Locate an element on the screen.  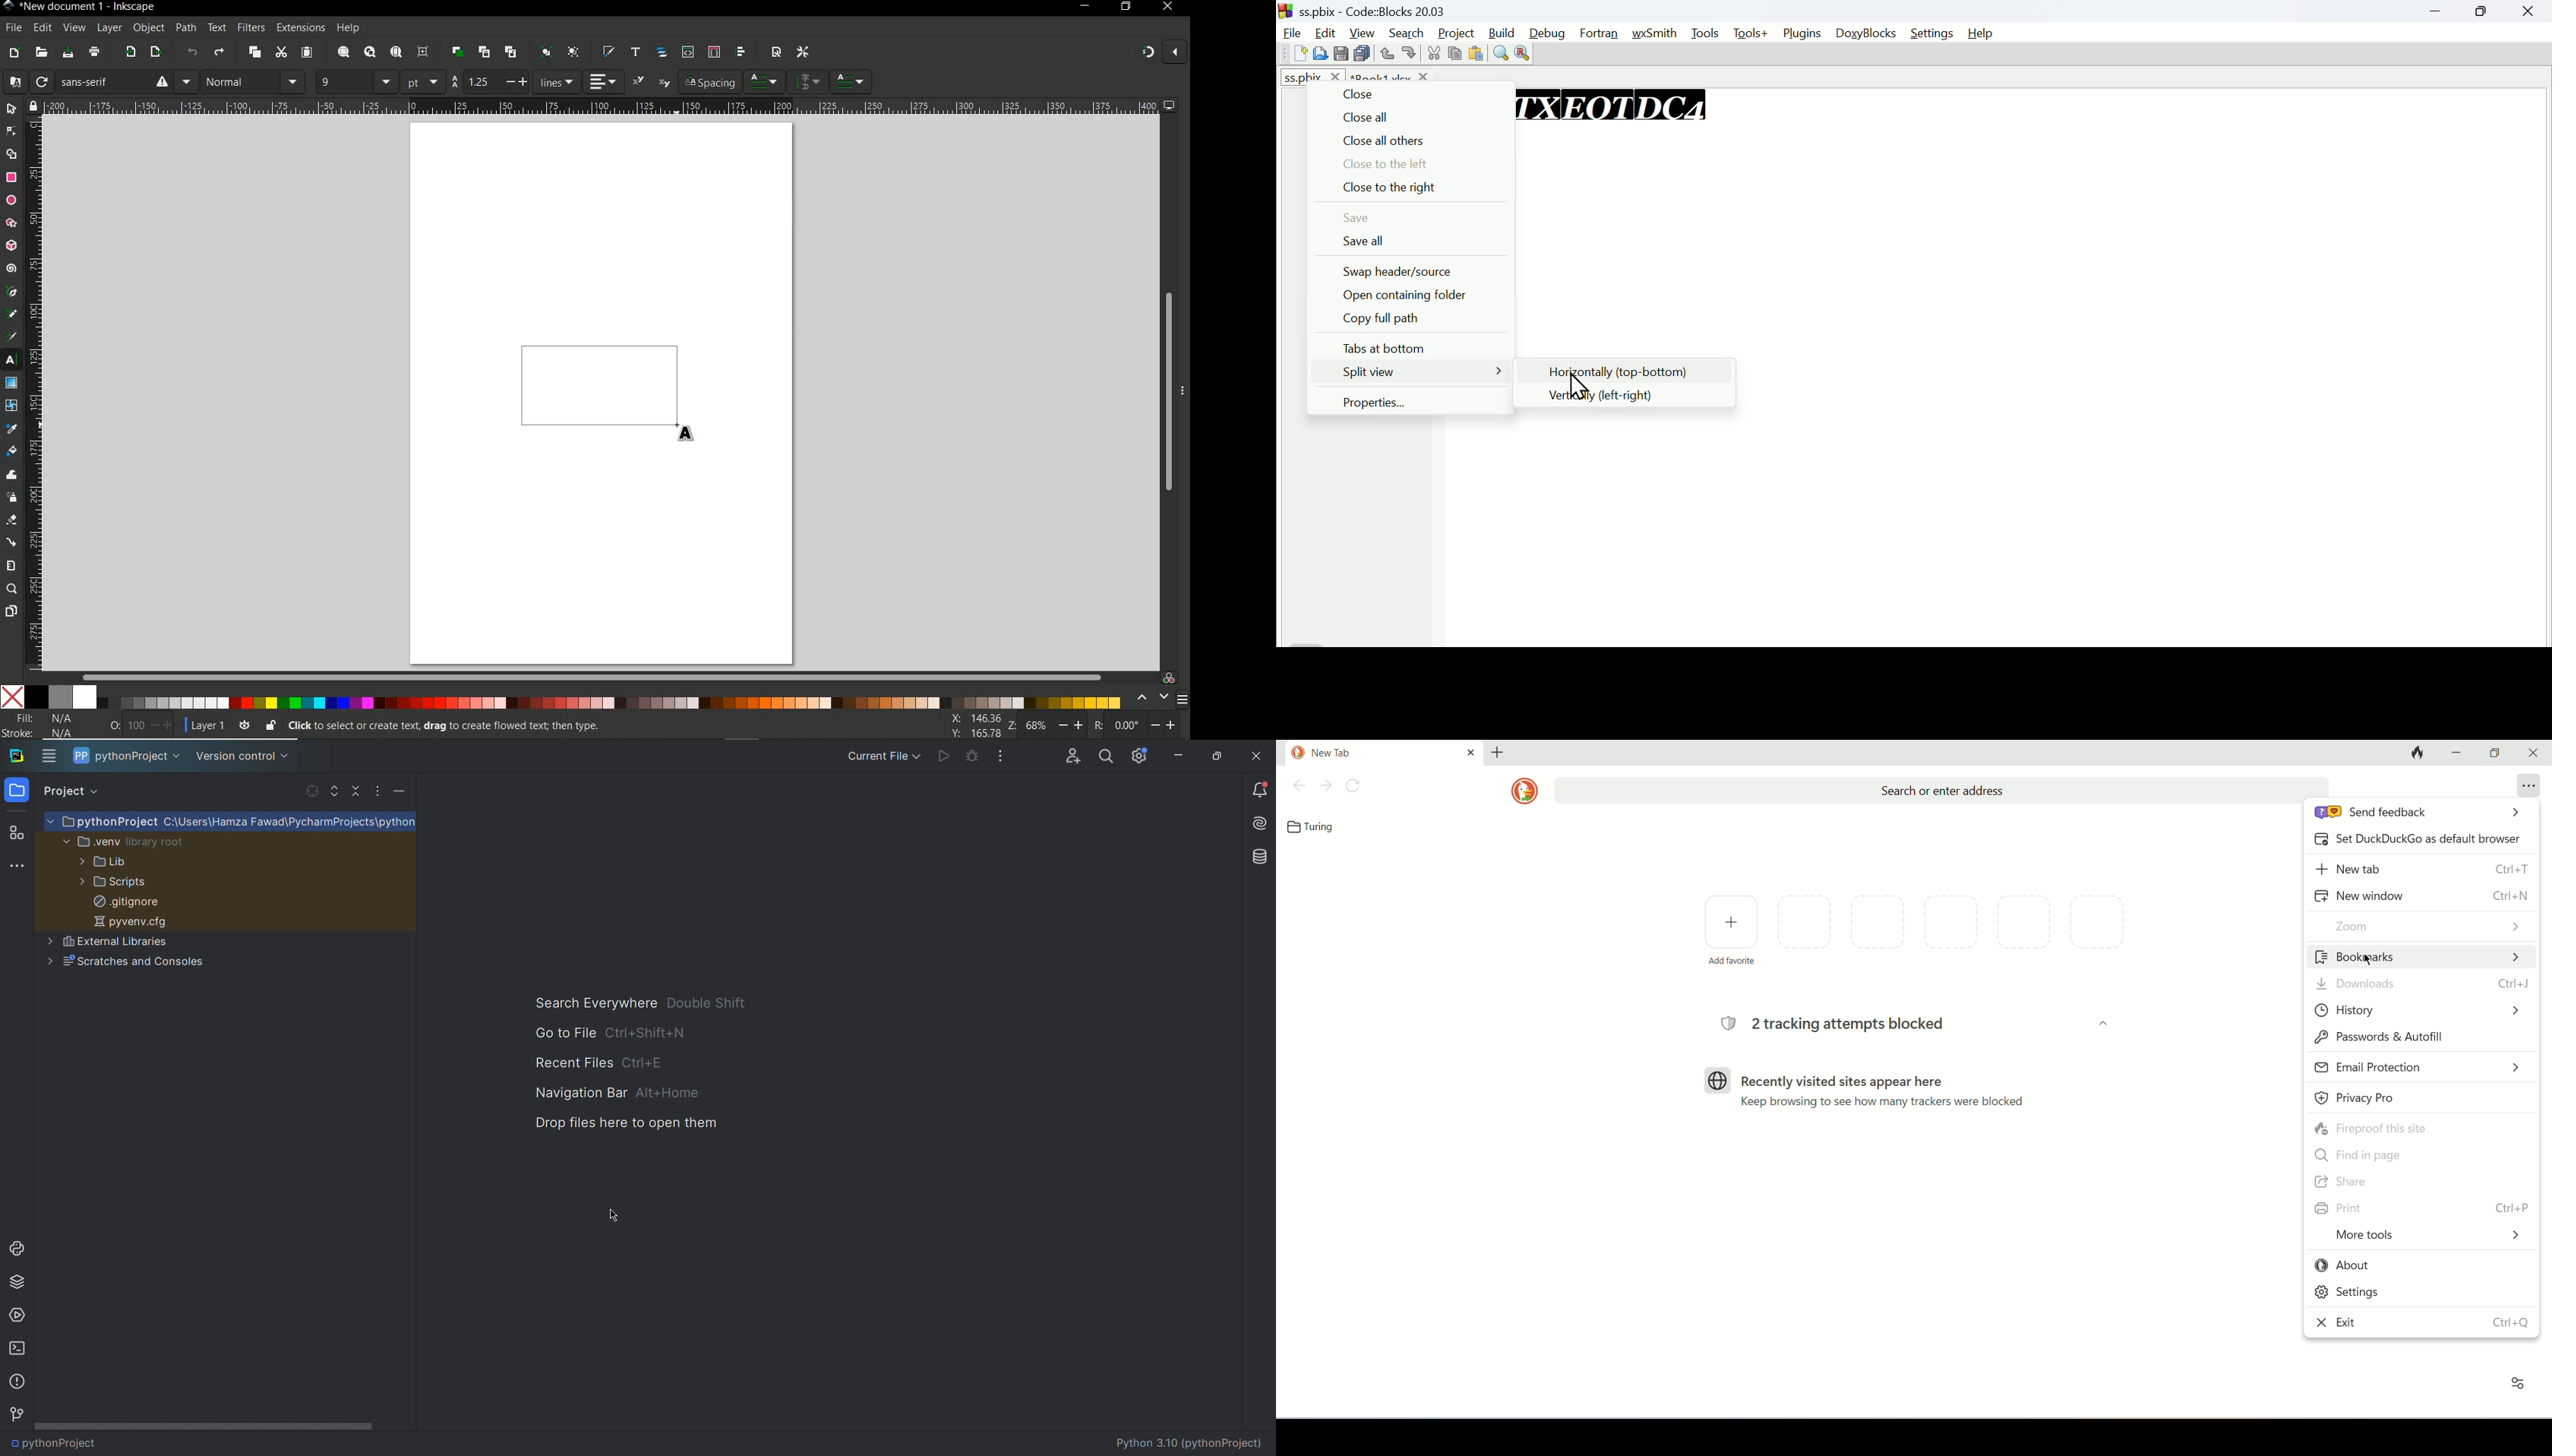
new window is located at coordinates (2421, 897).